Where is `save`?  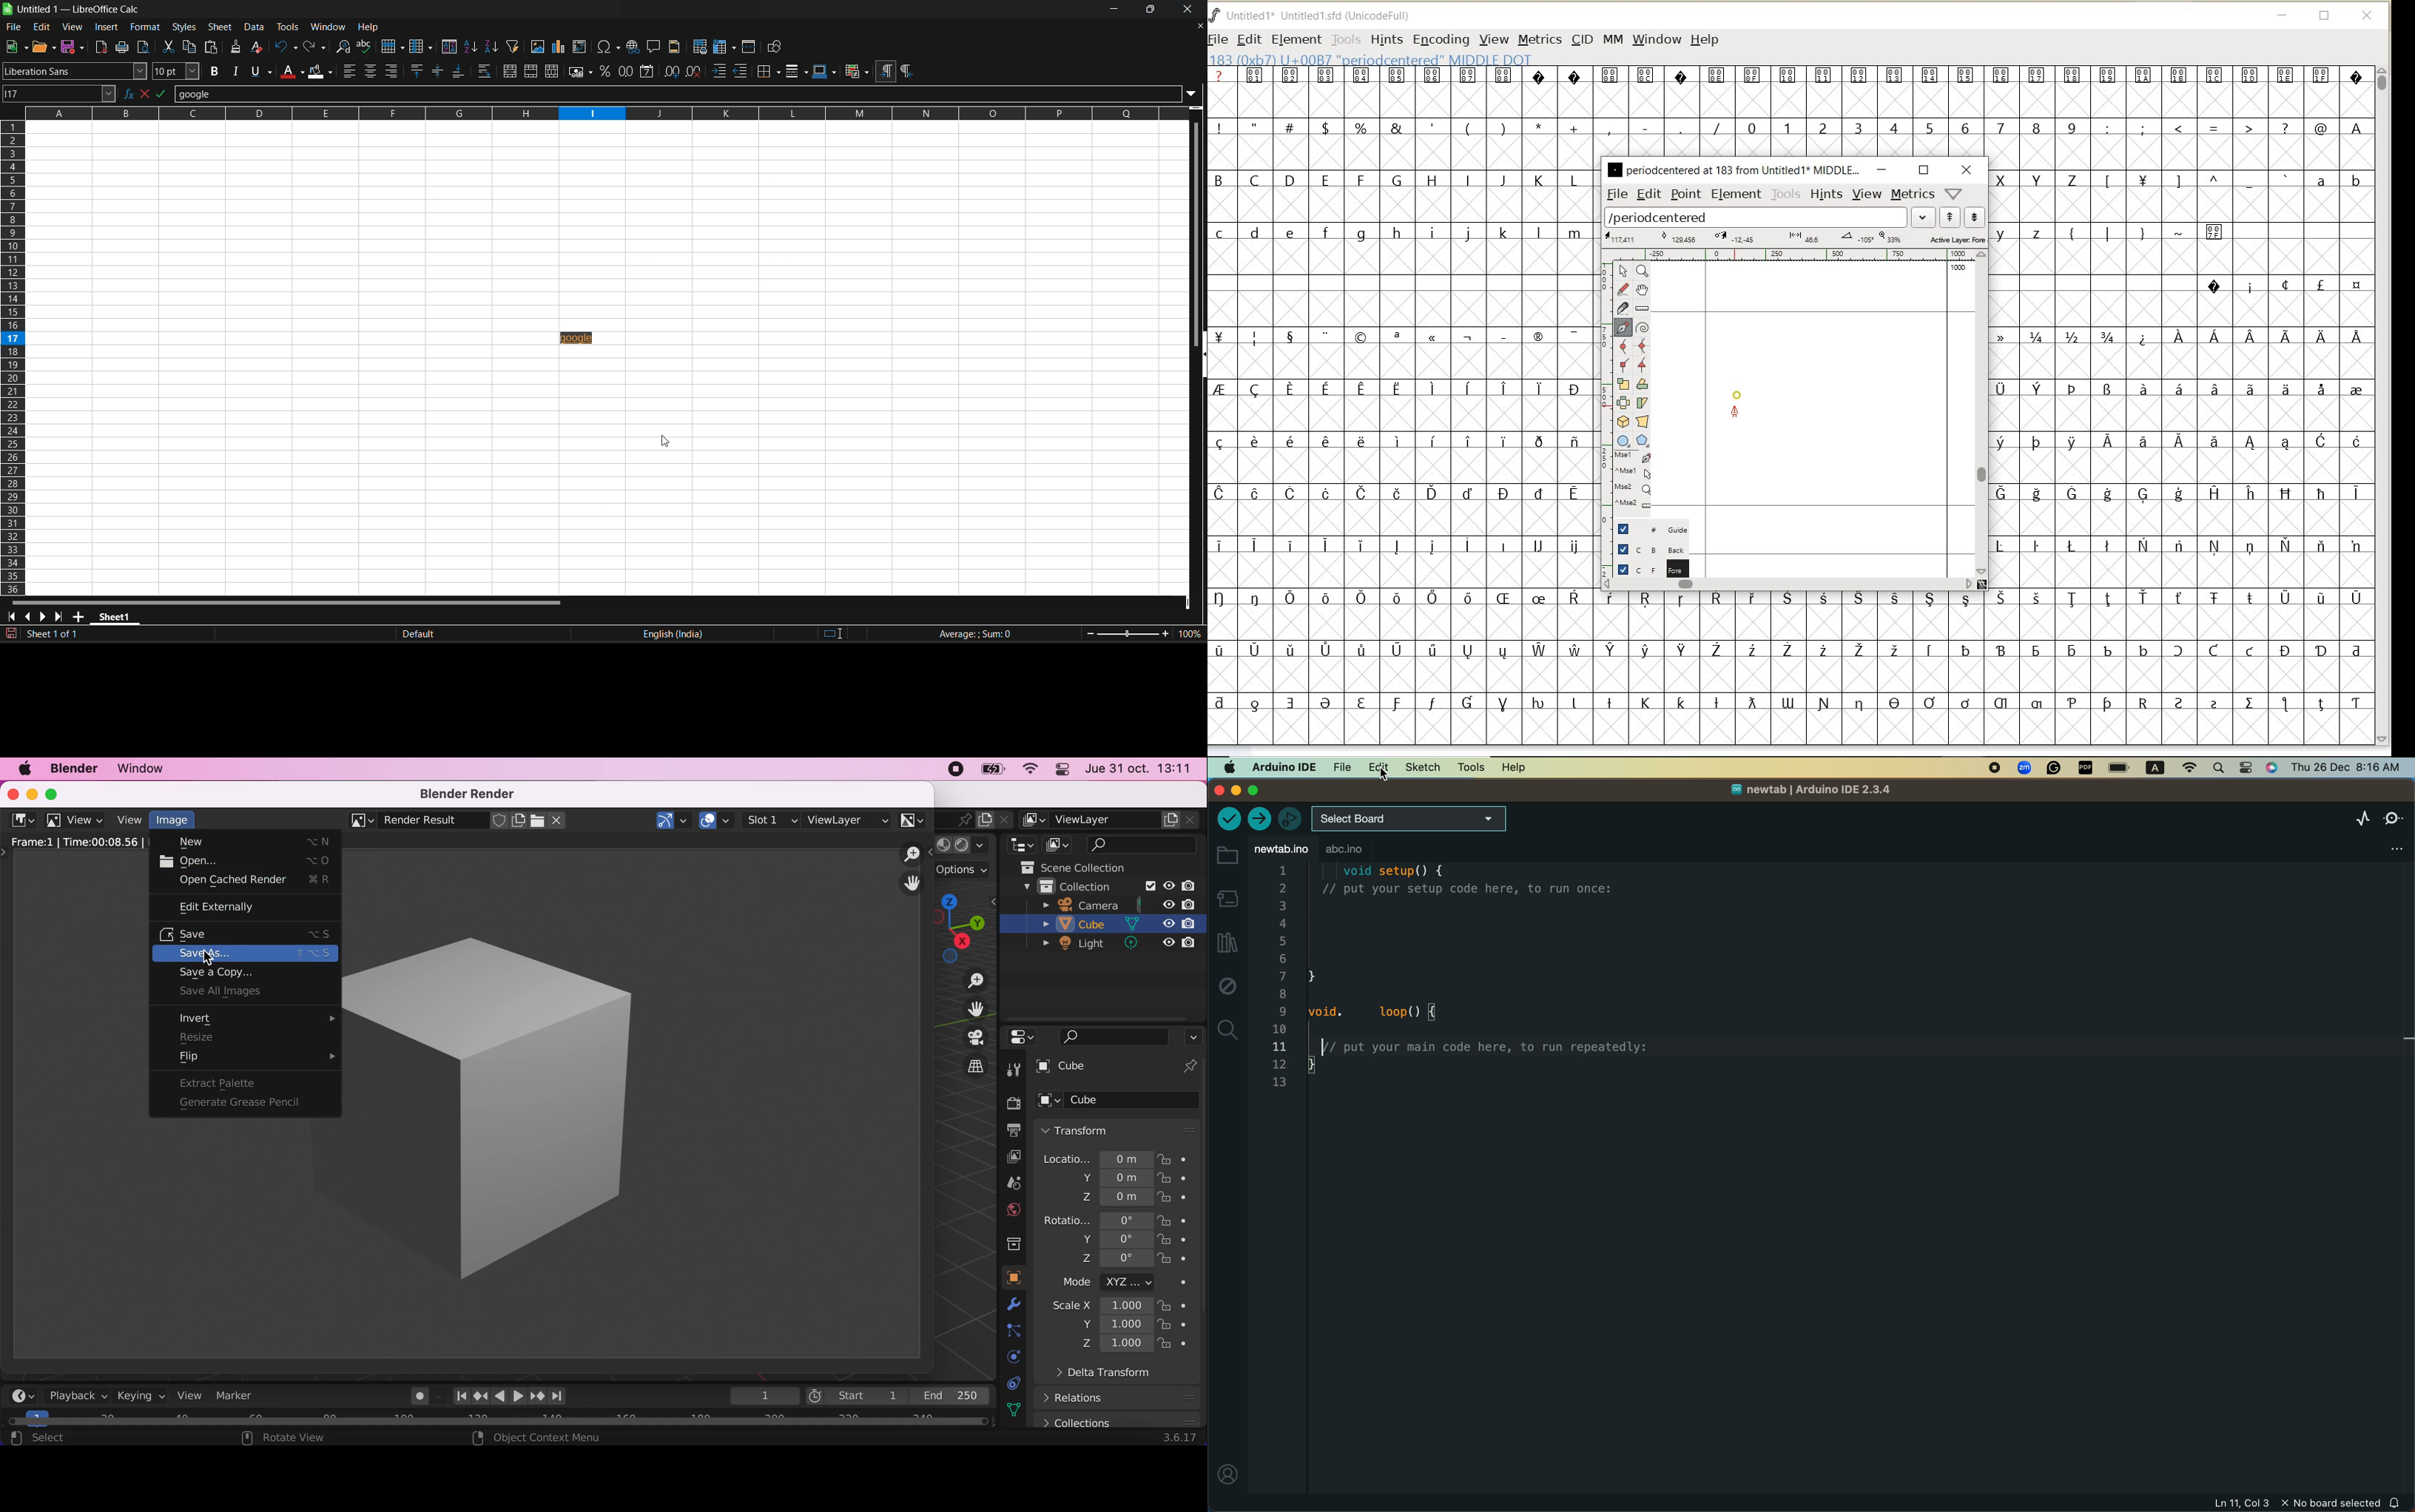
save is located at coordinates (249, 933).